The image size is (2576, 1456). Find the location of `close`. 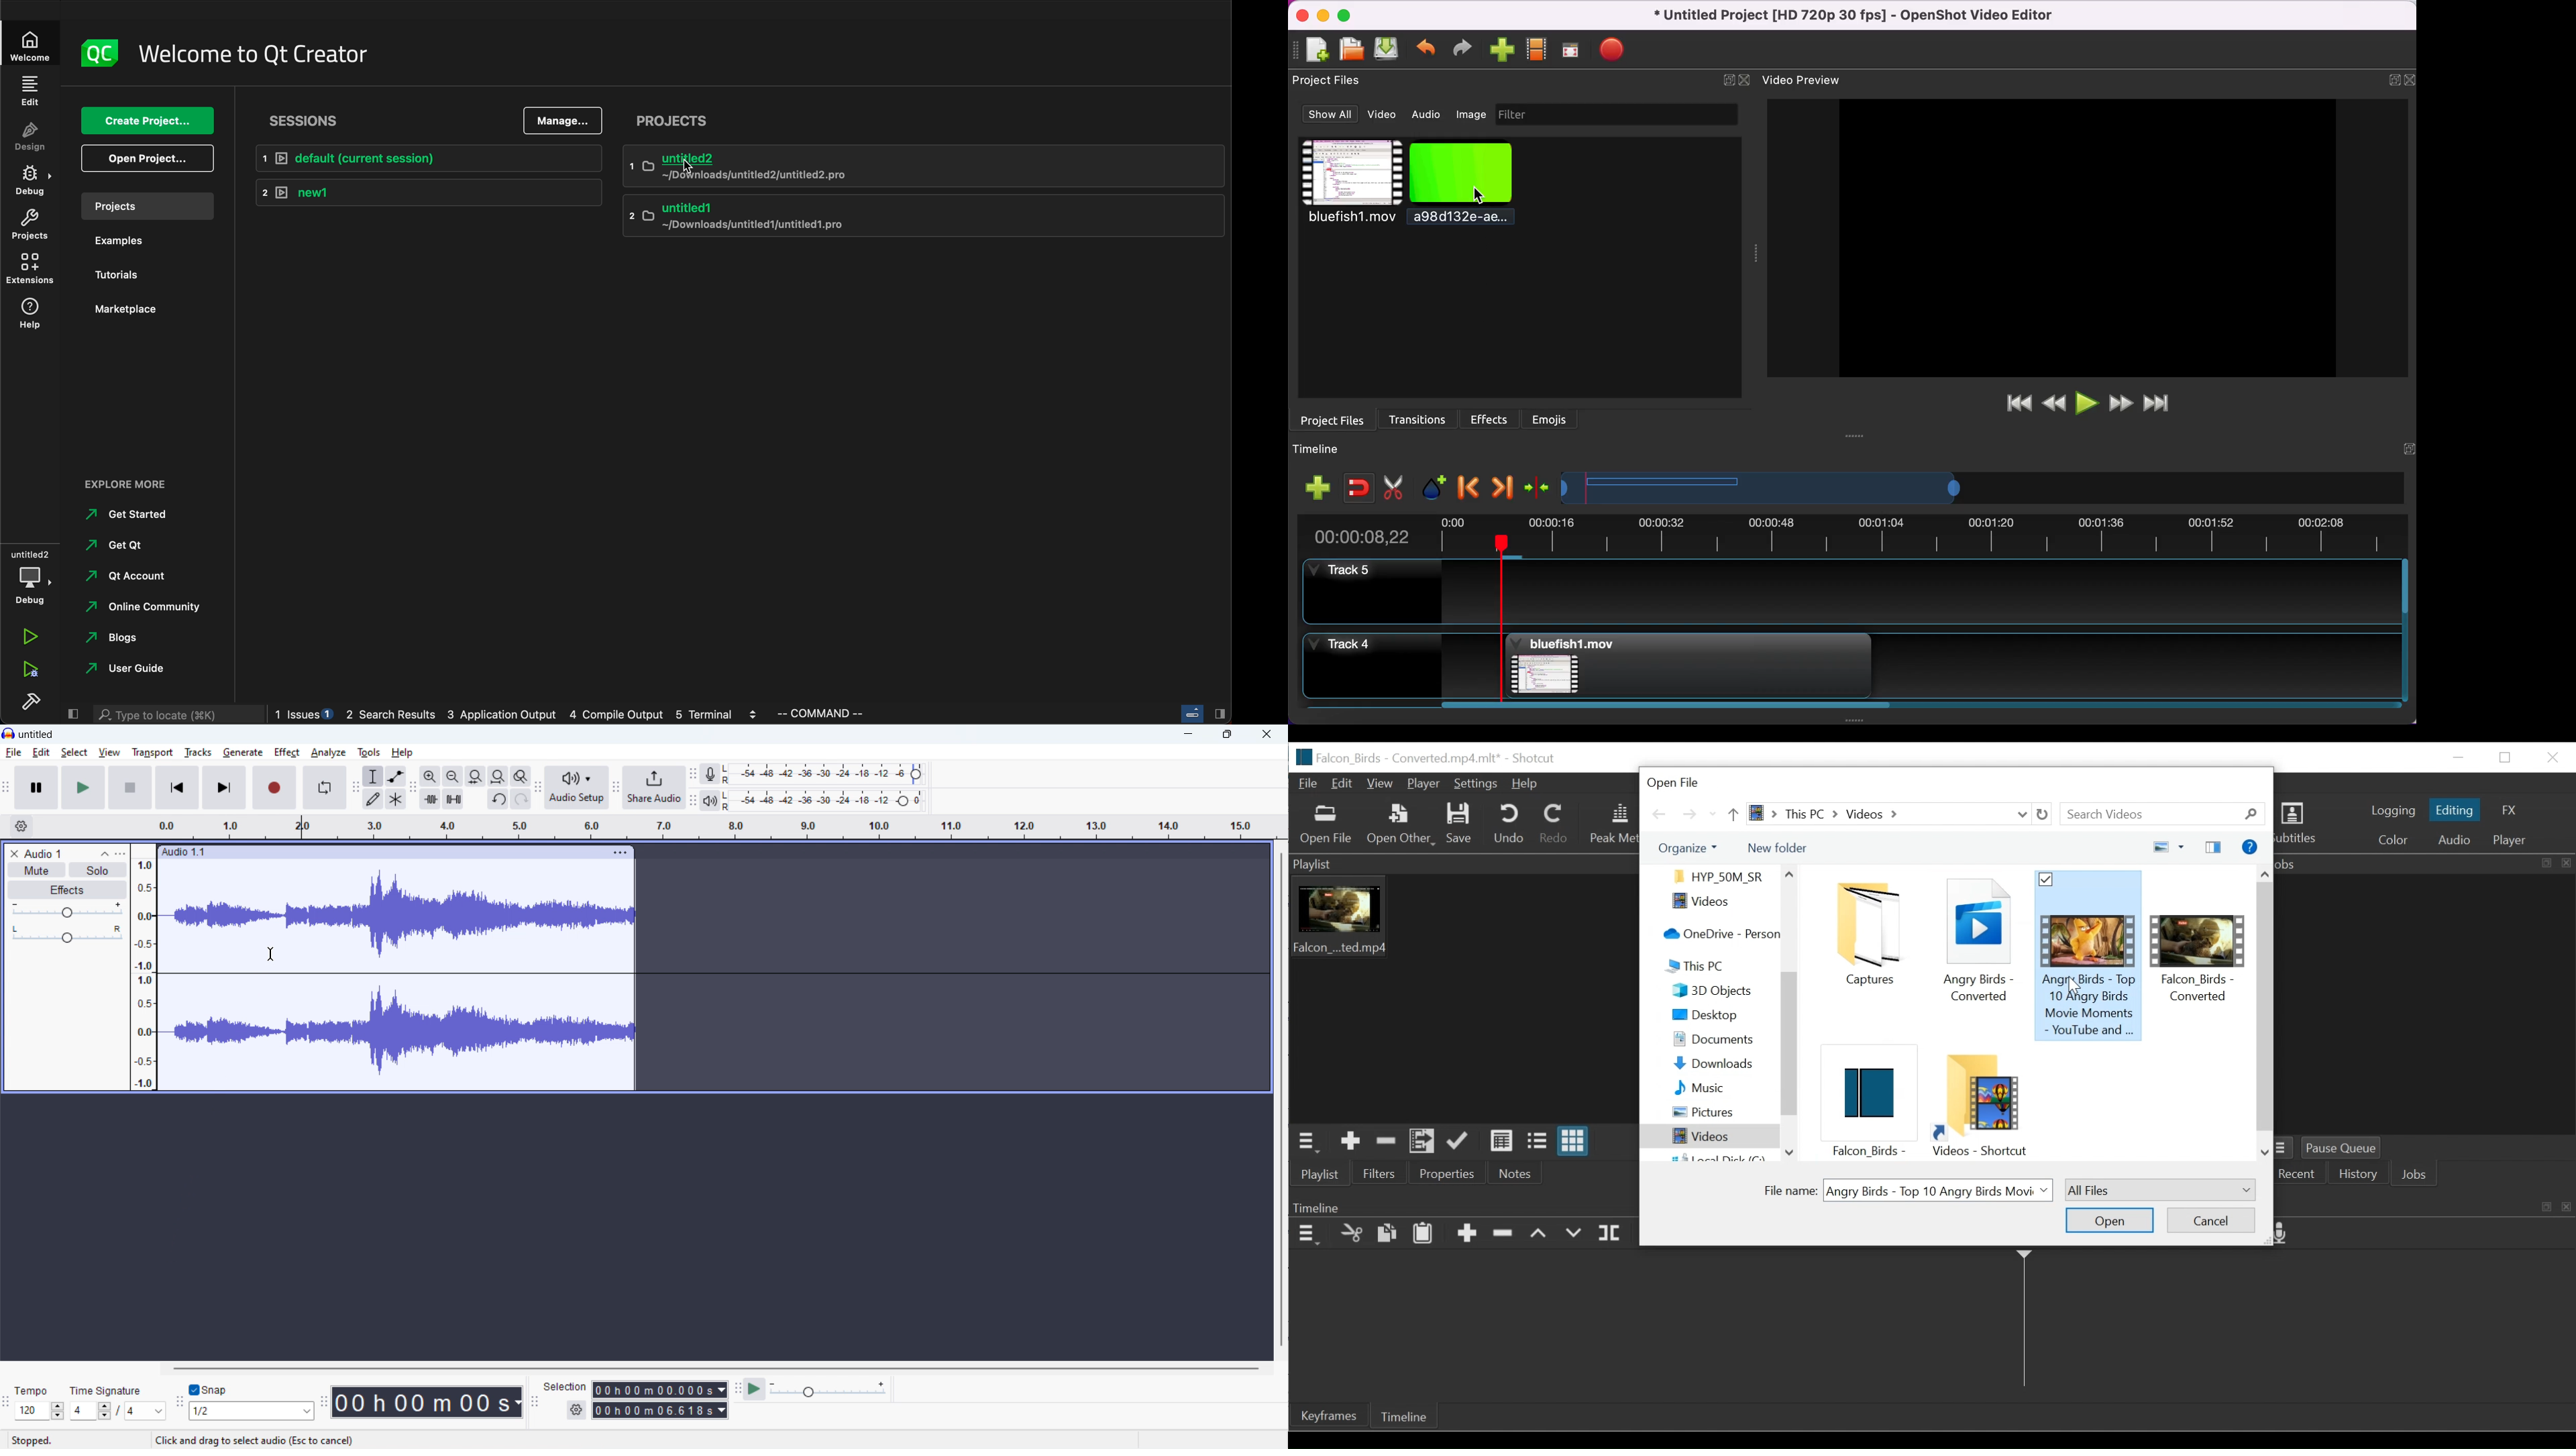

close is located at coordinates (1267, 734).